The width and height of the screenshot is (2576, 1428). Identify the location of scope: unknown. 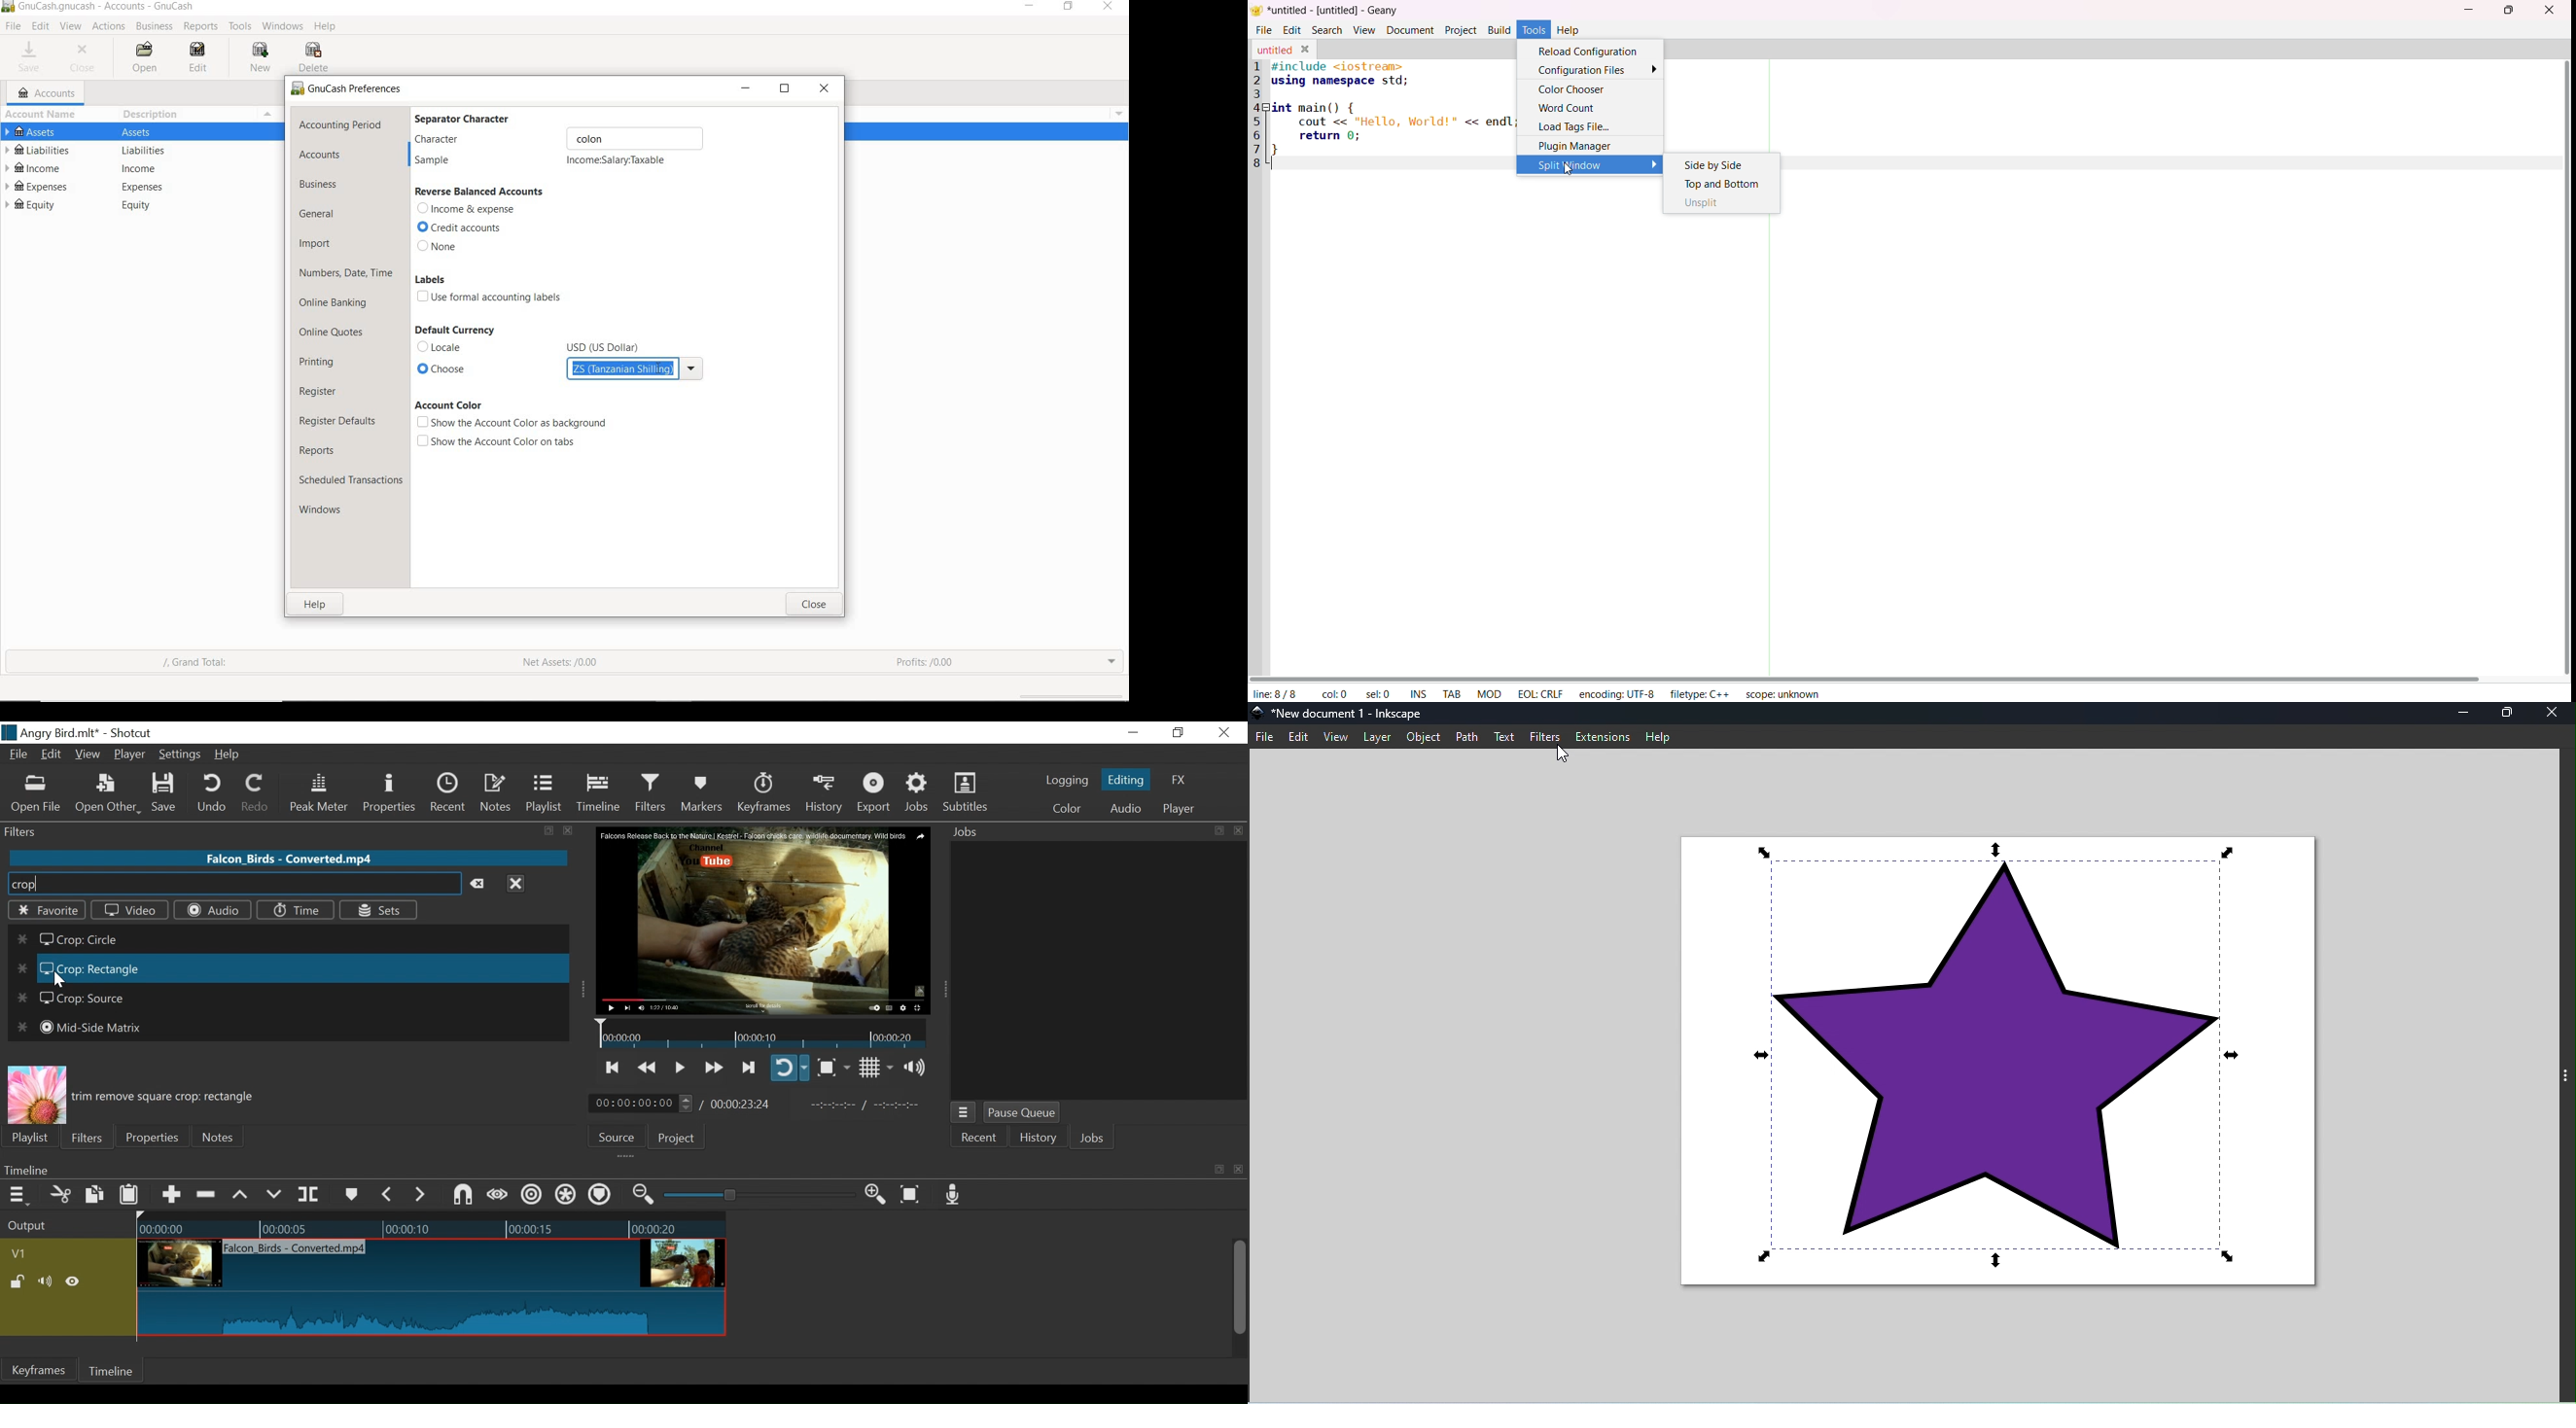
(1782, 693).